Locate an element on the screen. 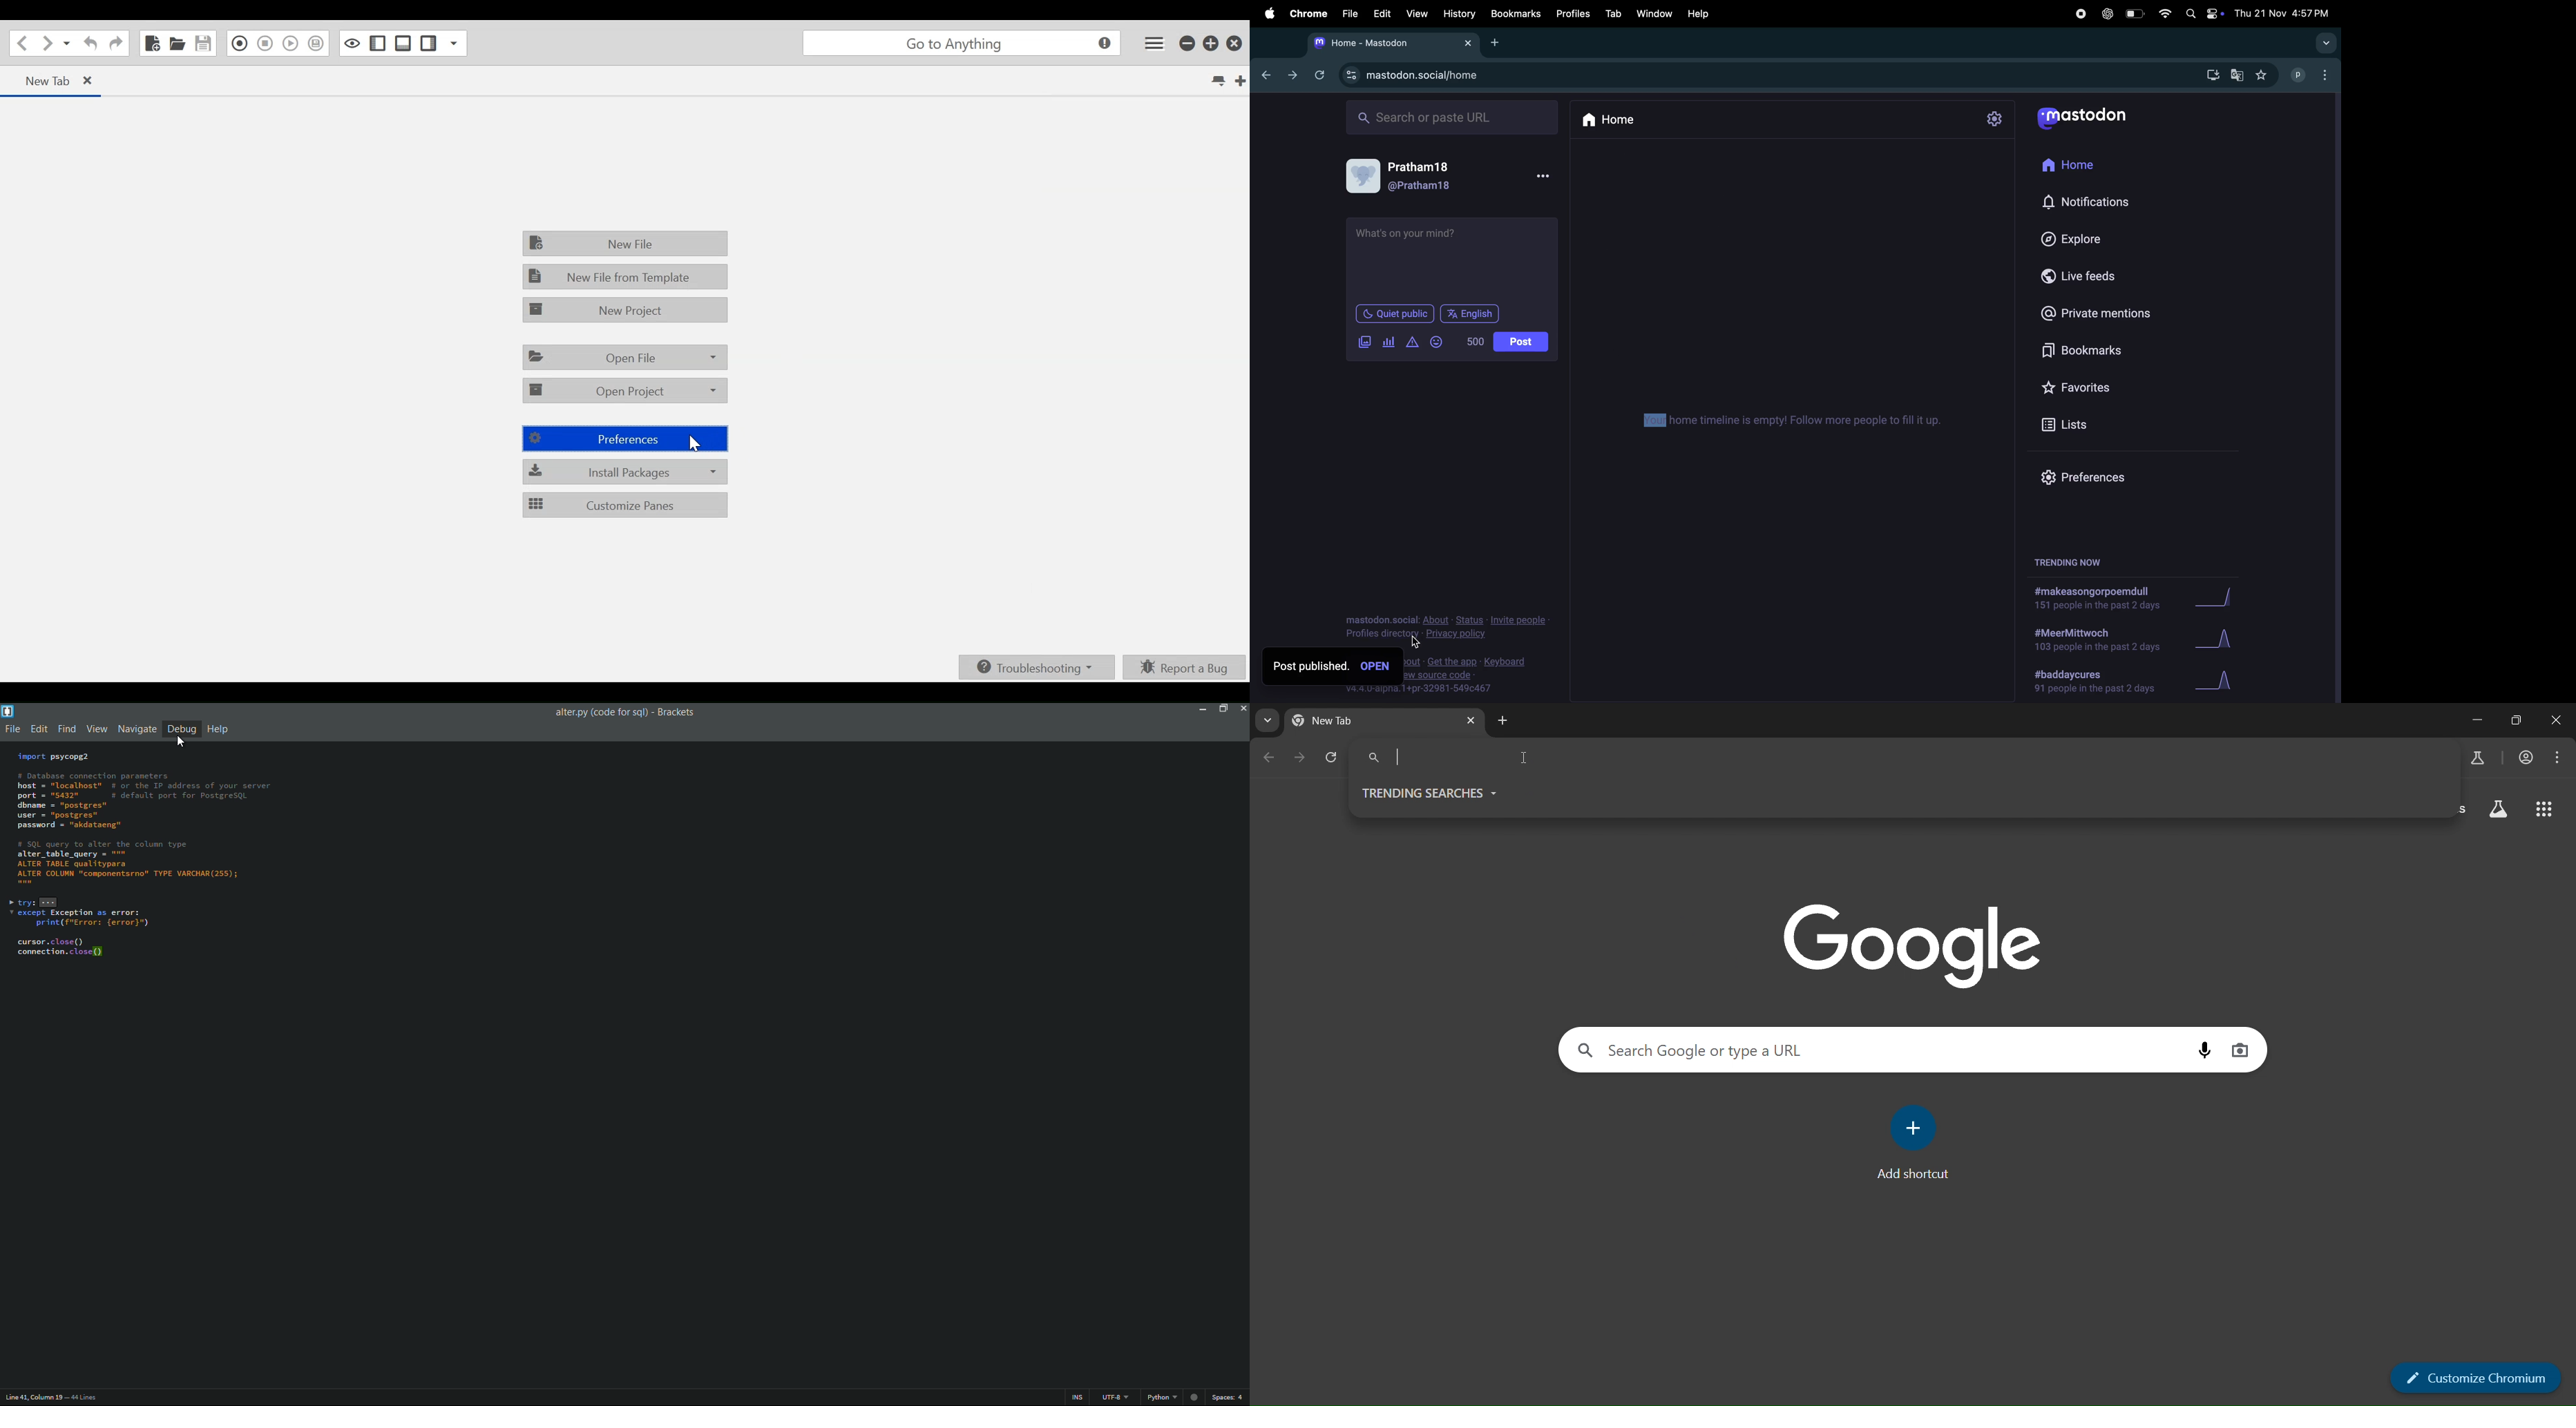 Image resolution: width=2576 pixels, height=1428 pixels. smiley is located at coordinates (1438, 343).